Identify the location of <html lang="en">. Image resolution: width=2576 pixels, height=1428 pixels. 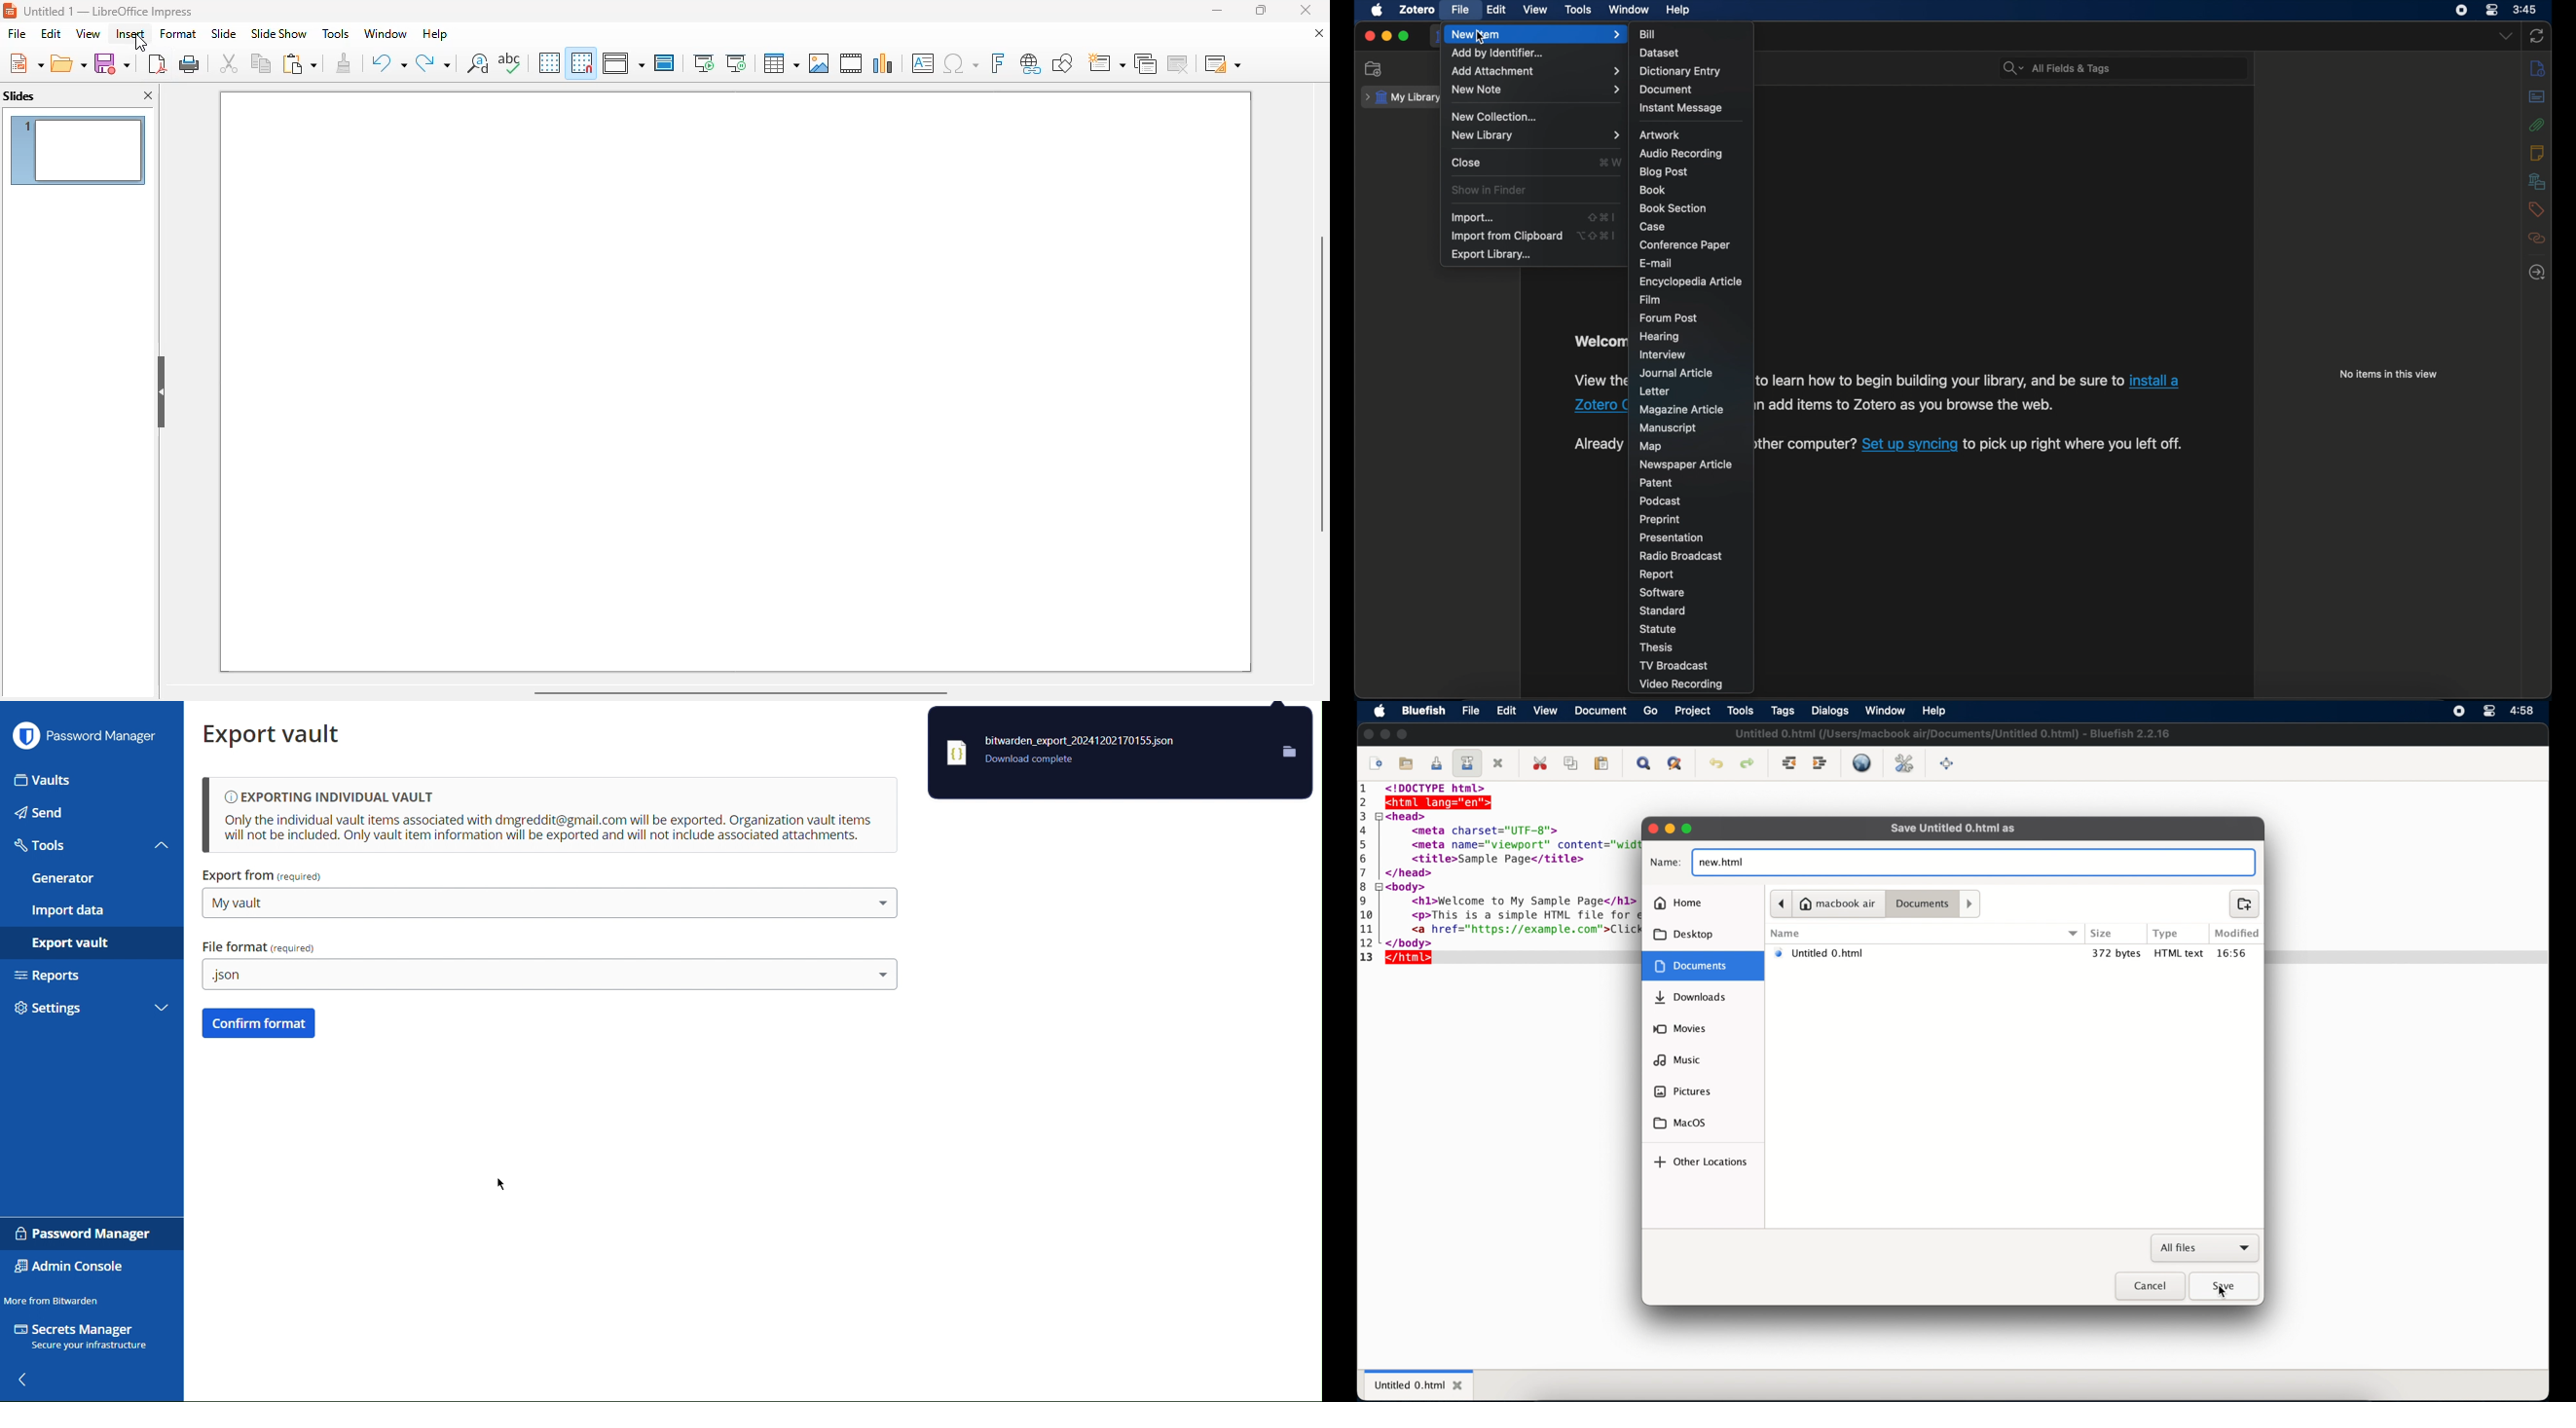
(1441, 802).